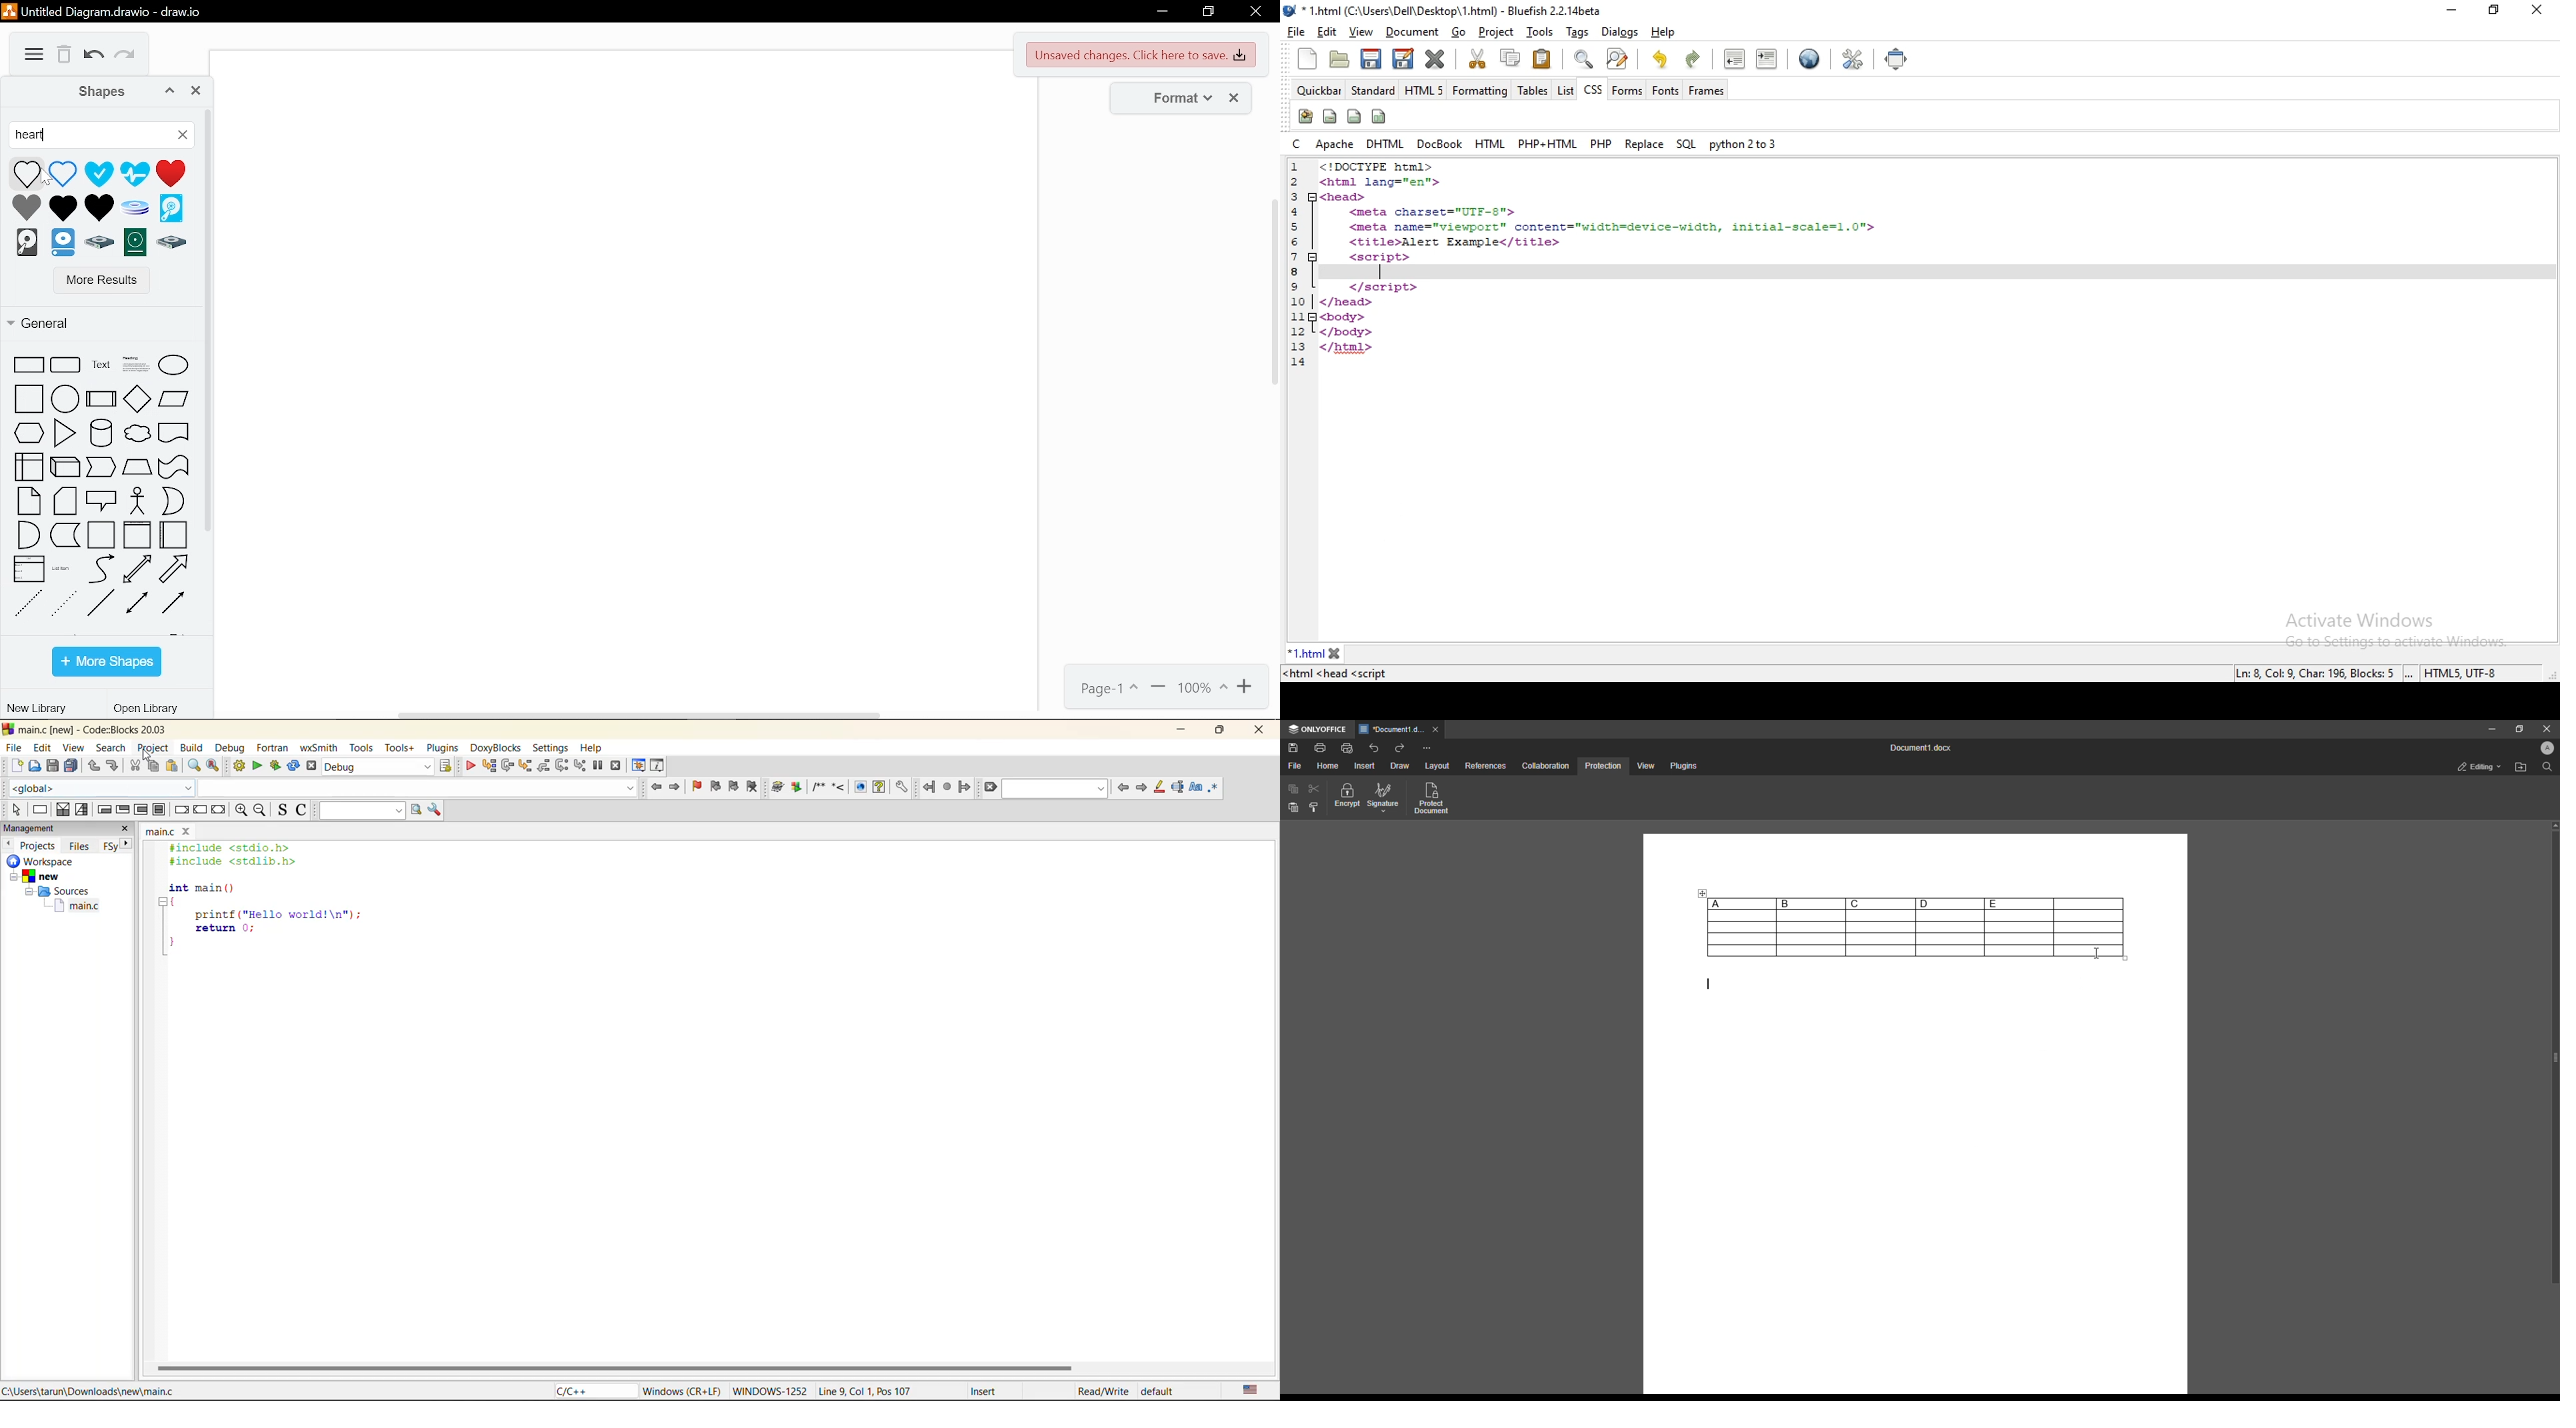  I want to click on settings, so click(551, 749).